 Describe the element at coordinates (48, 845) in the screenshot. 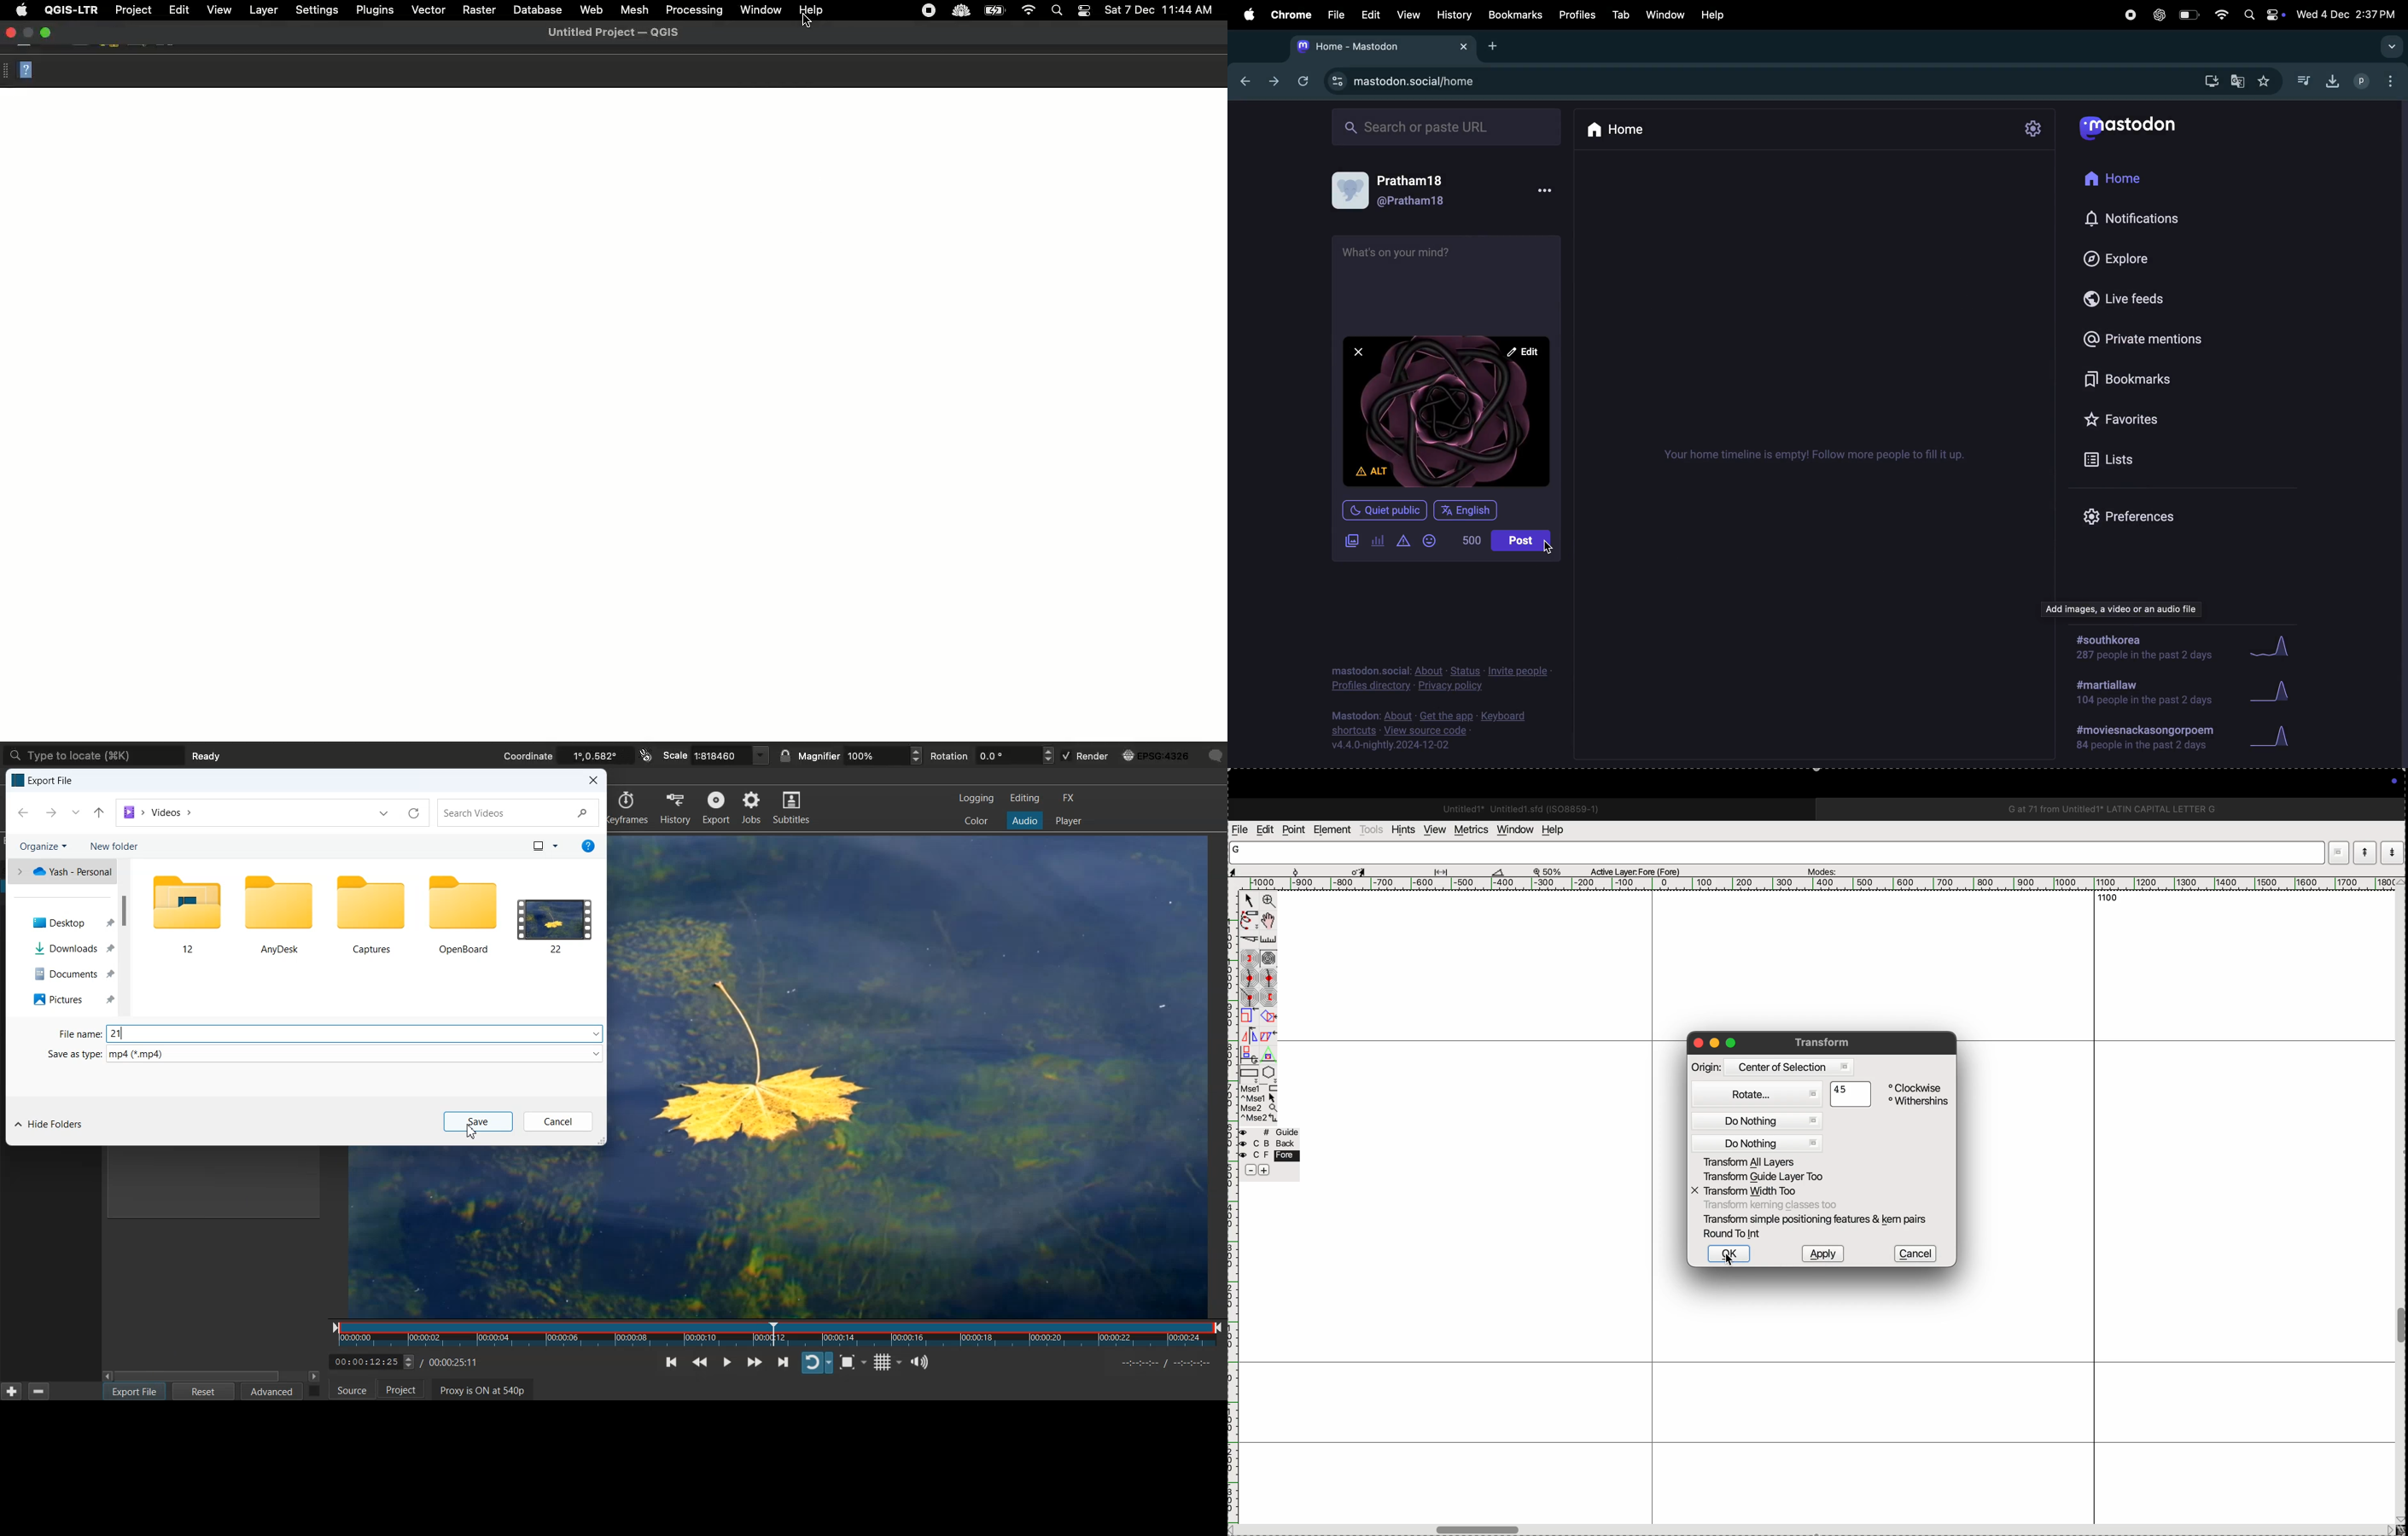

I see `Organize` at that location.